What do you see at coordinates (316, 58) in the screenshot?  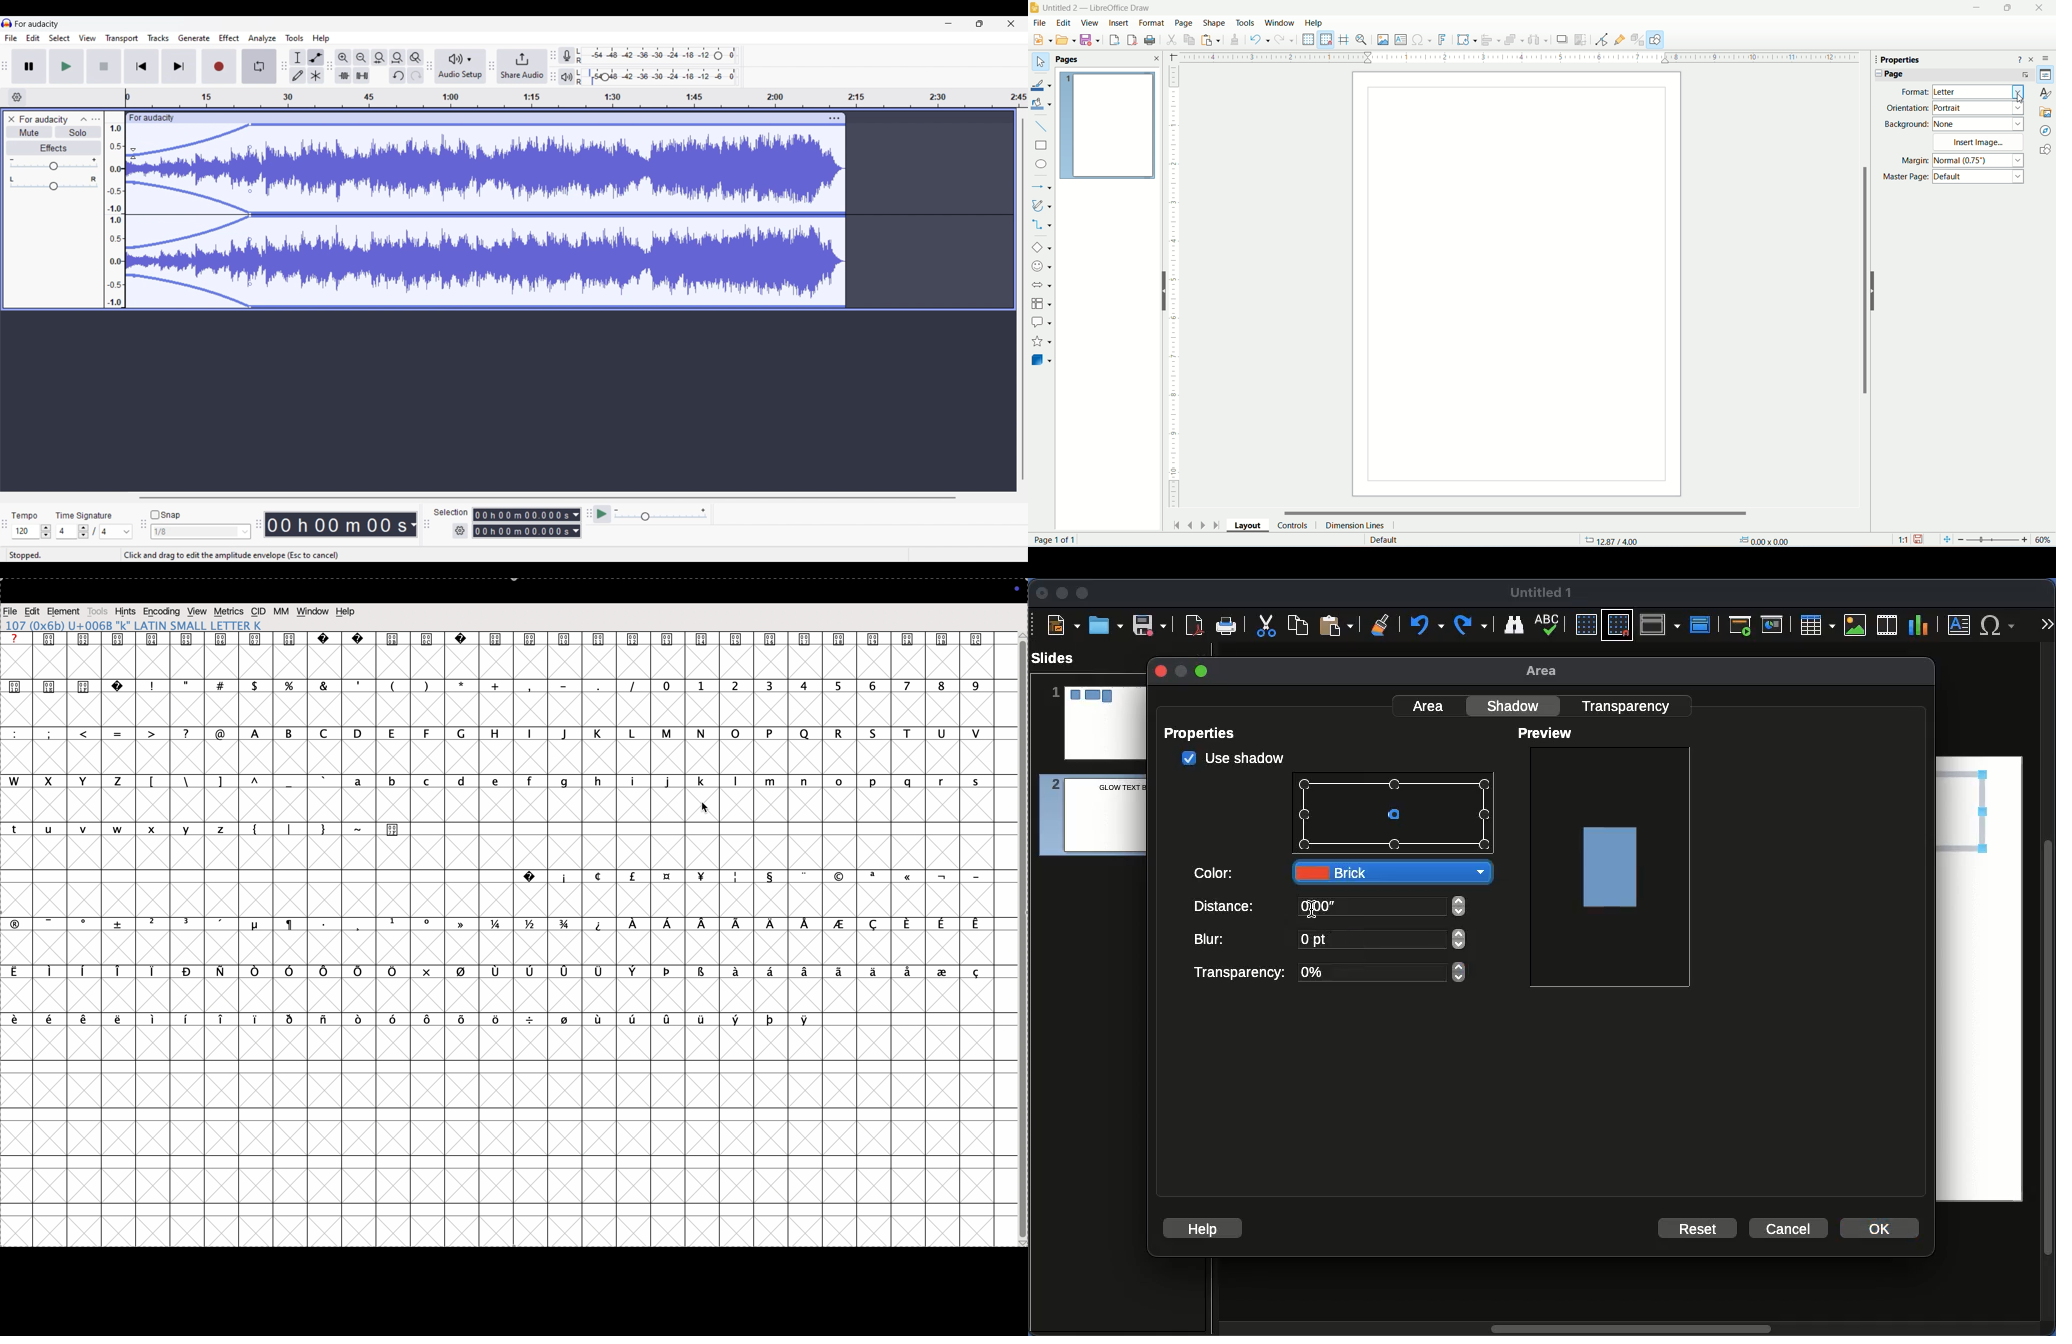 I see `Envelop tool` at bounding box center [316, 58].